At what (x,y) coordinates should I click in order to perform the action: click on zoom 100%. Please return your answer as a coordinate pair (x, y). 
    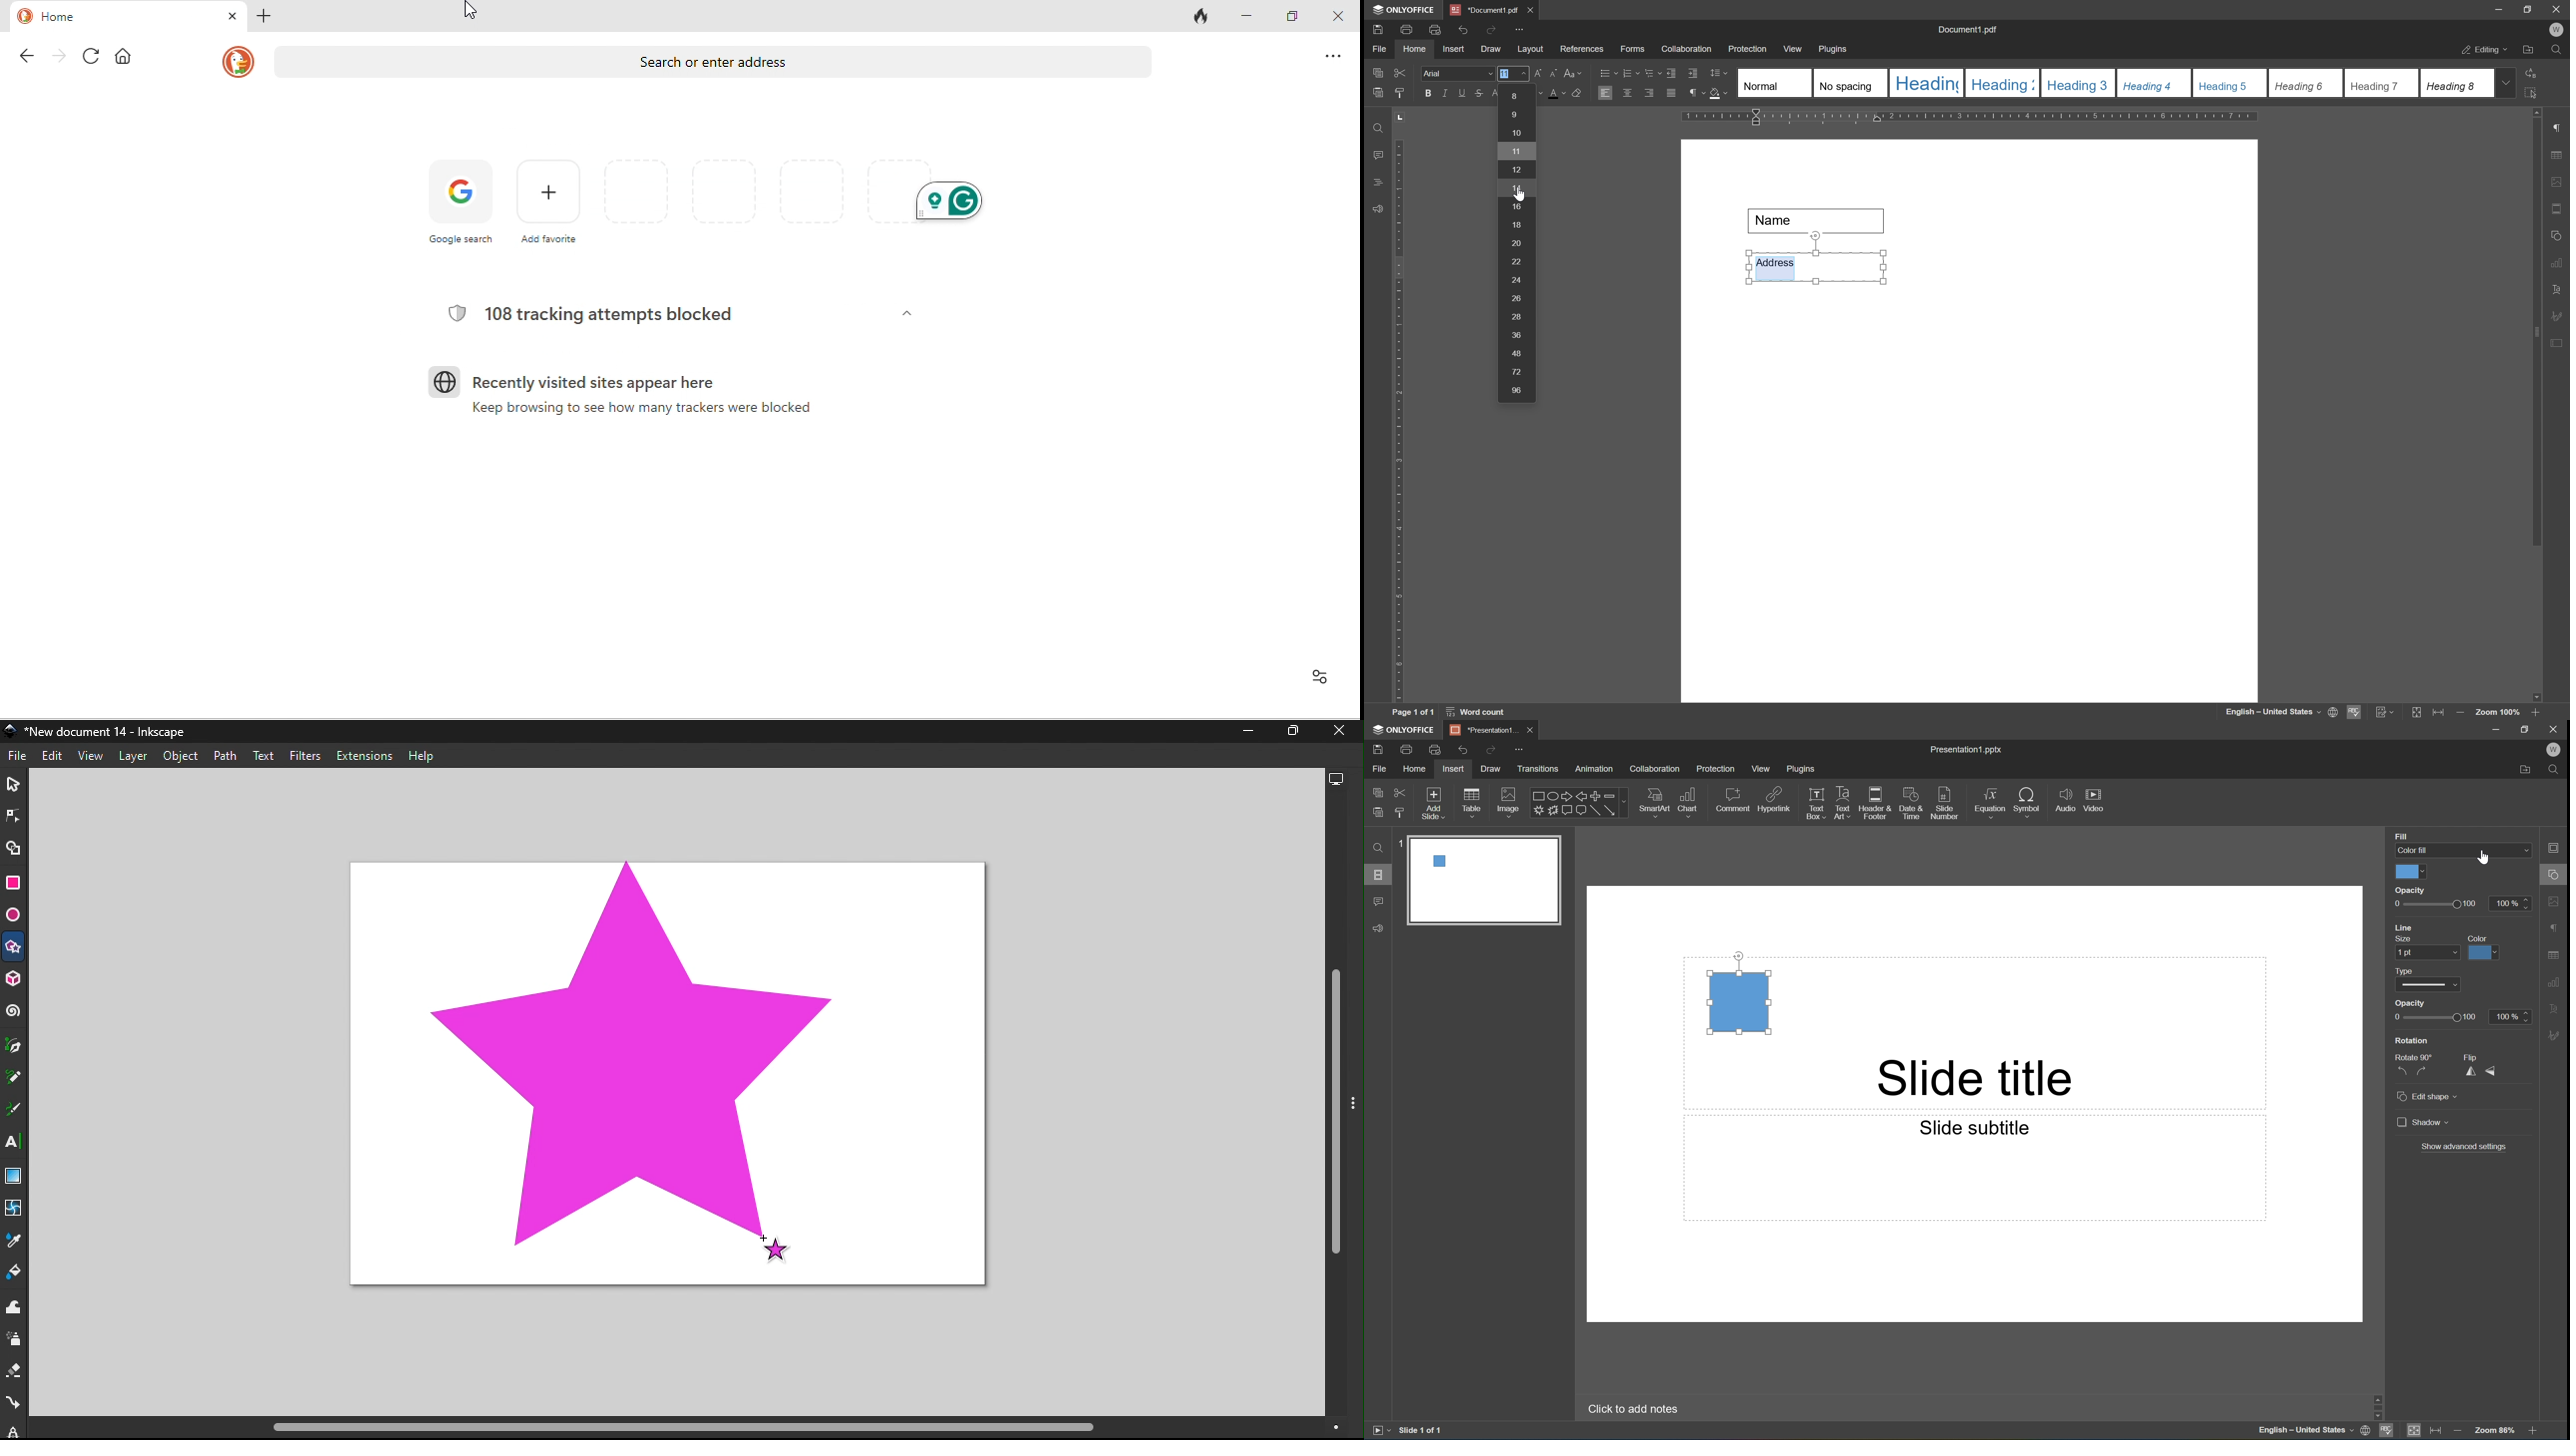
    Looking at the image, I should click on (2497, 712).